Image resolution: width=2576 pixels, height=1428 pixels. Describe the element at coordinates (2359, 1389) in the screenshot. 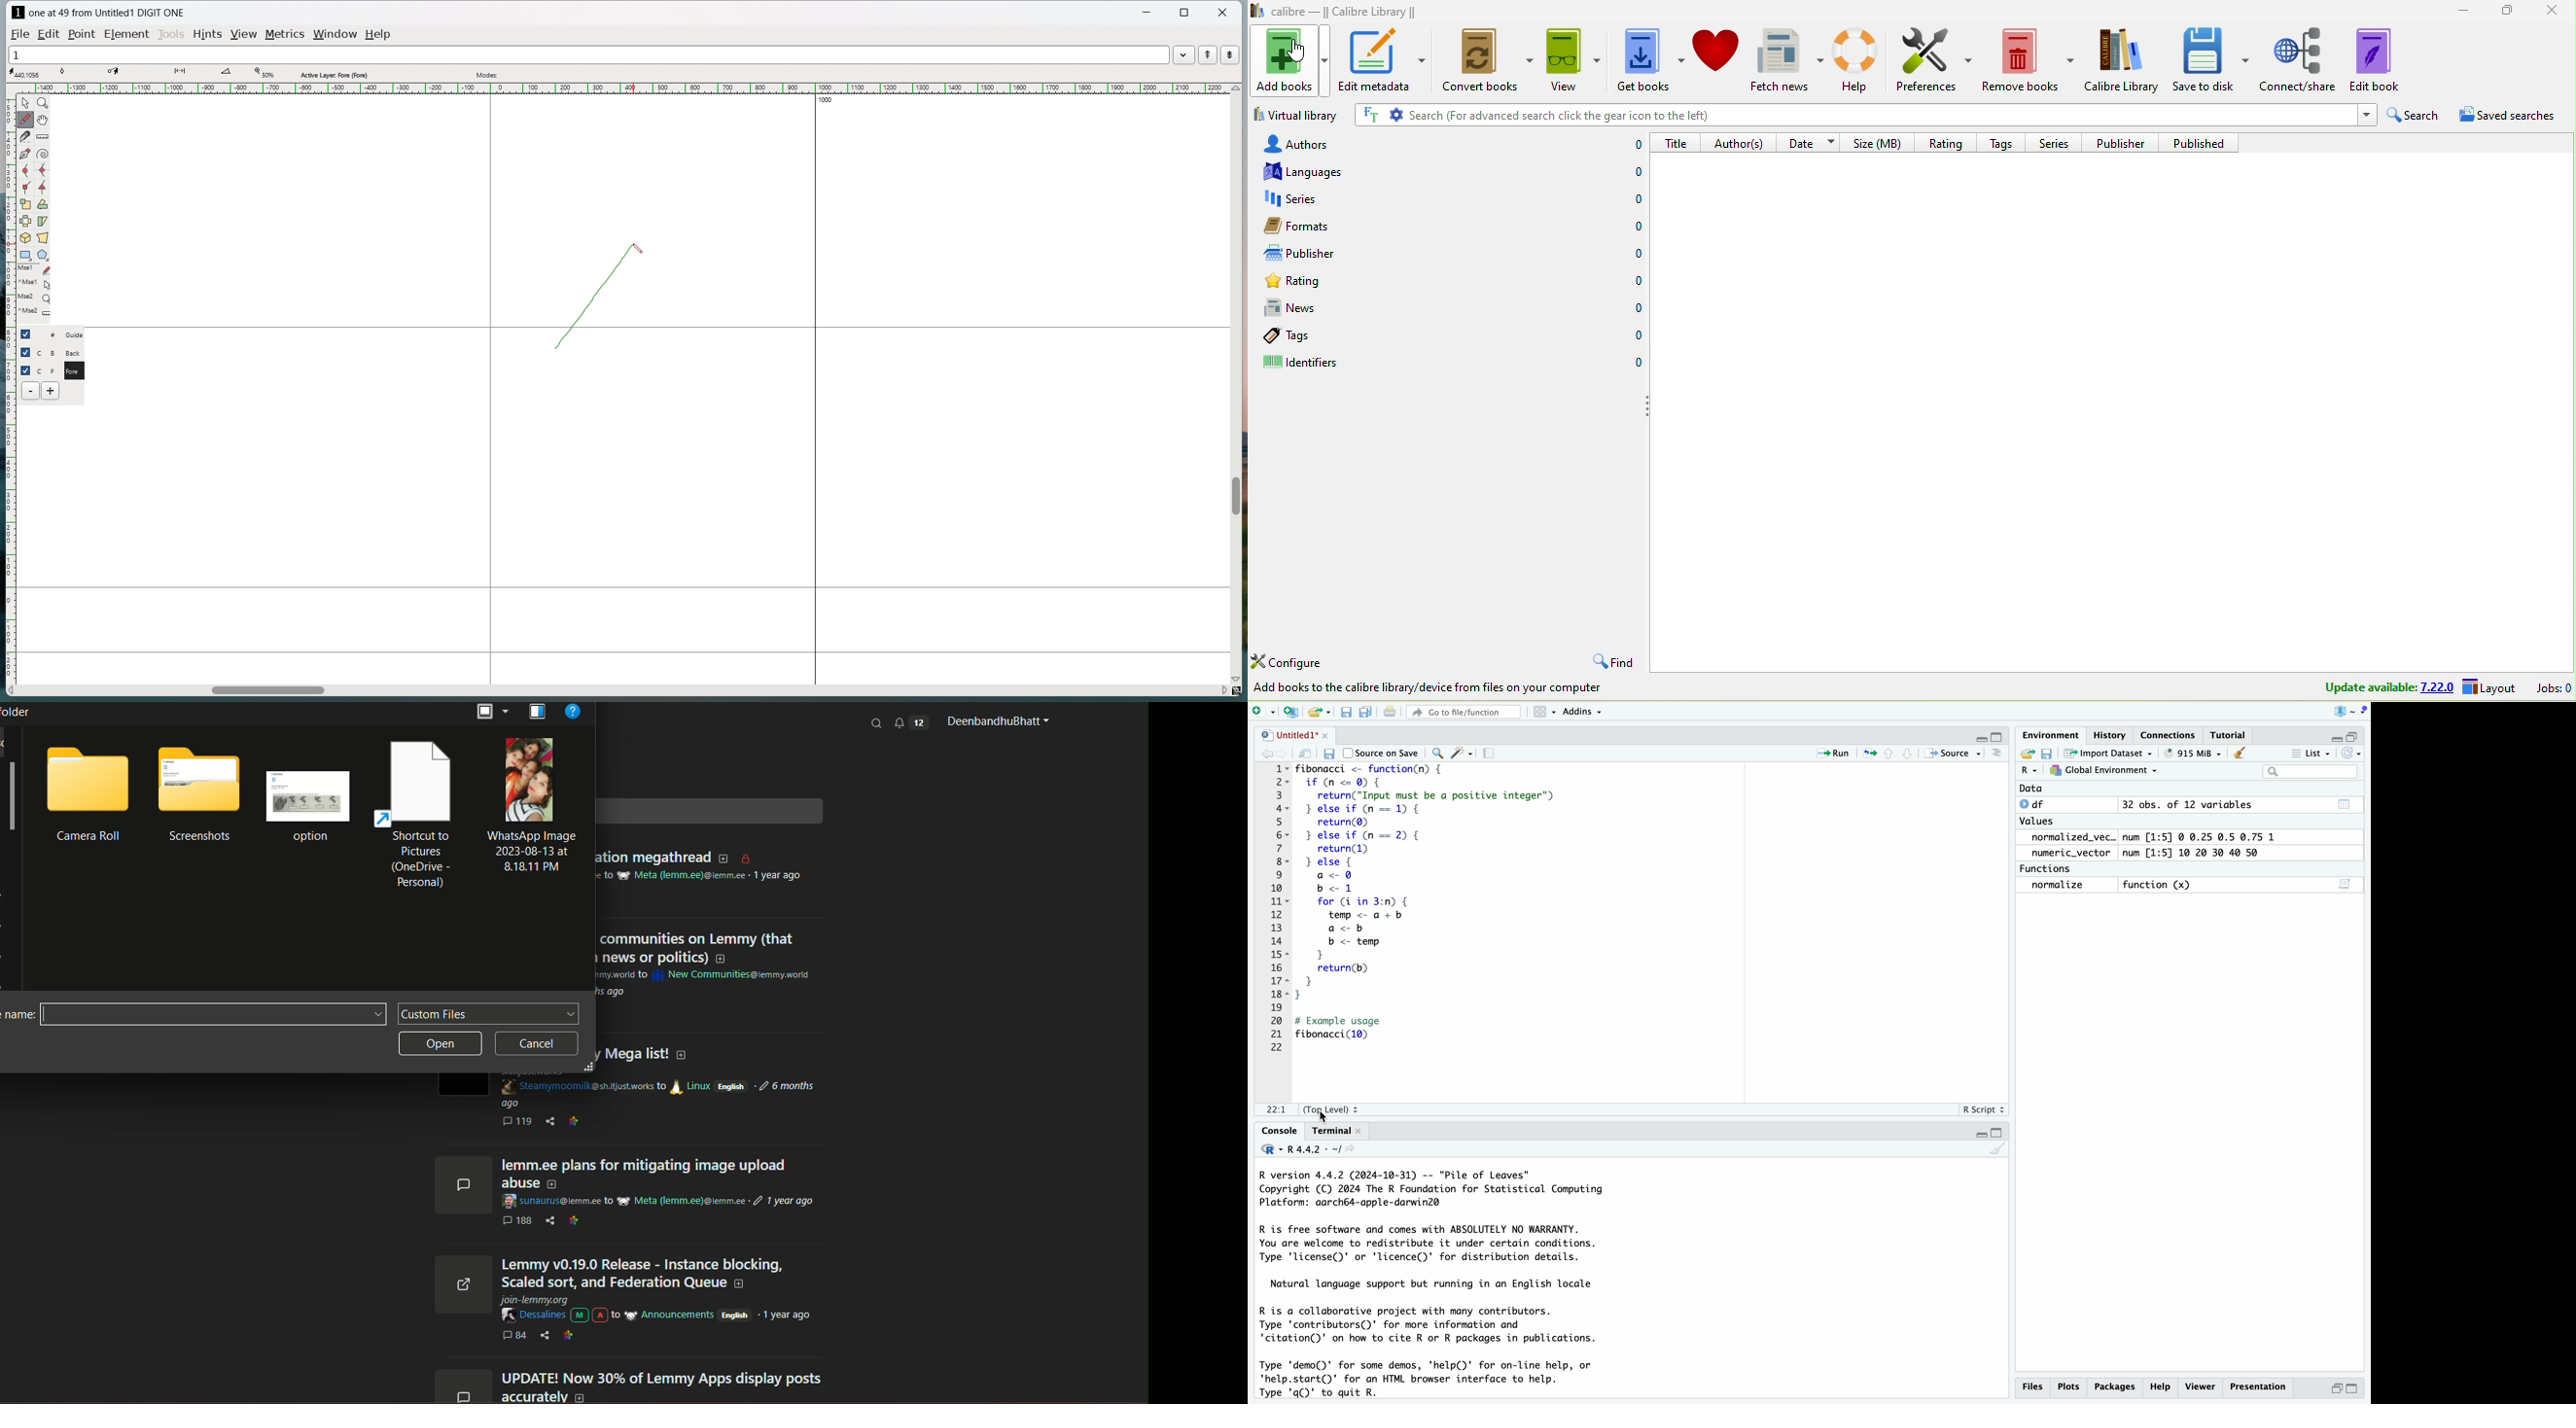

I see `maximize` at that location.